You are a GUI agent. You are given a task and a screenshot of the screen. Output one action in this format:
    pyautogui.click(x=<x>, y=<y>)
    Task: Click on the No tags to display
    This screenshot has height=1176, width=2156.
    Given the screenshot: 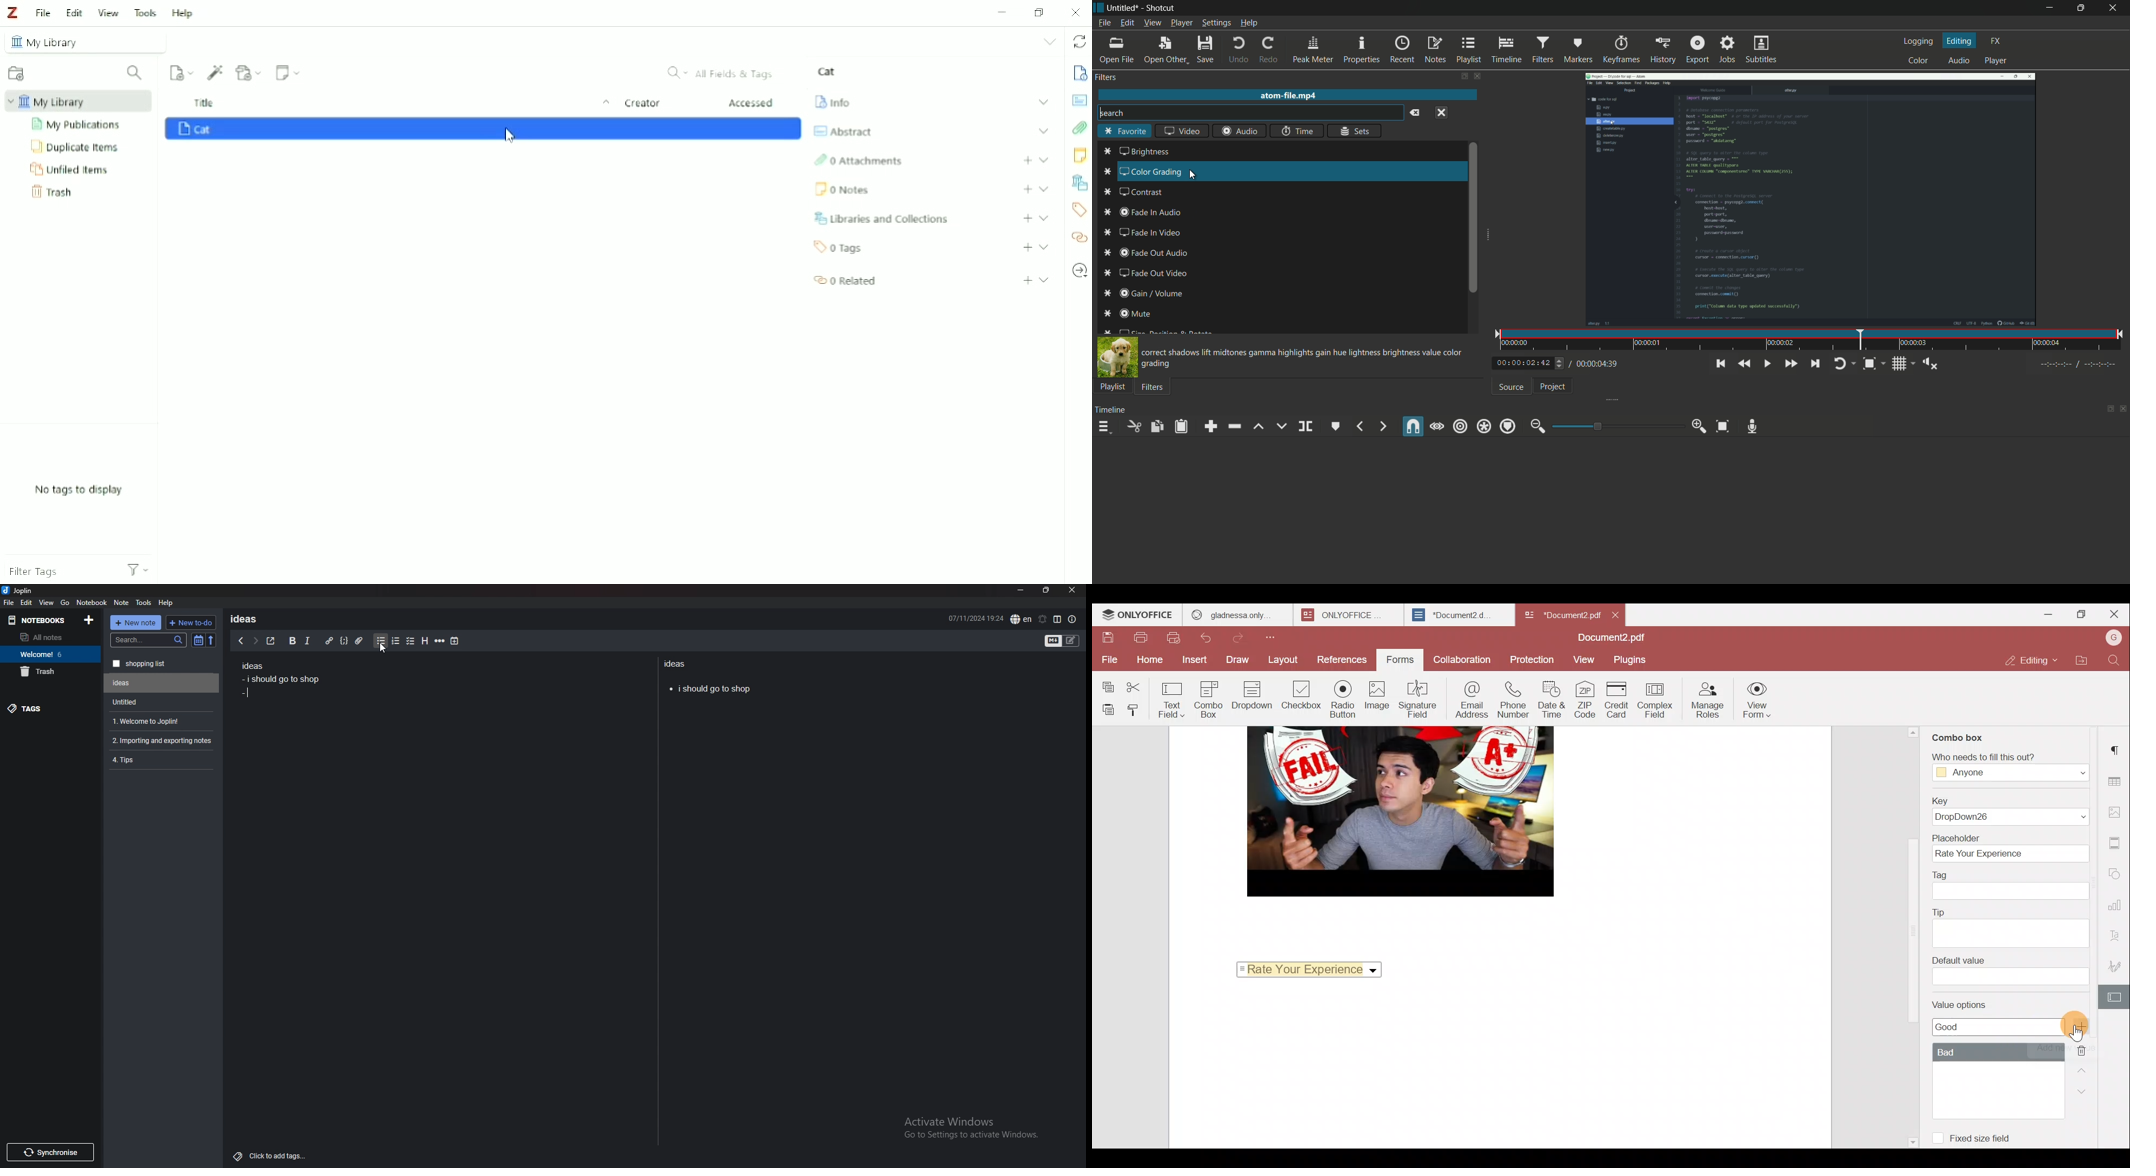 What is the action you would take?
    pyautogui.click(x=81, y=490)
    